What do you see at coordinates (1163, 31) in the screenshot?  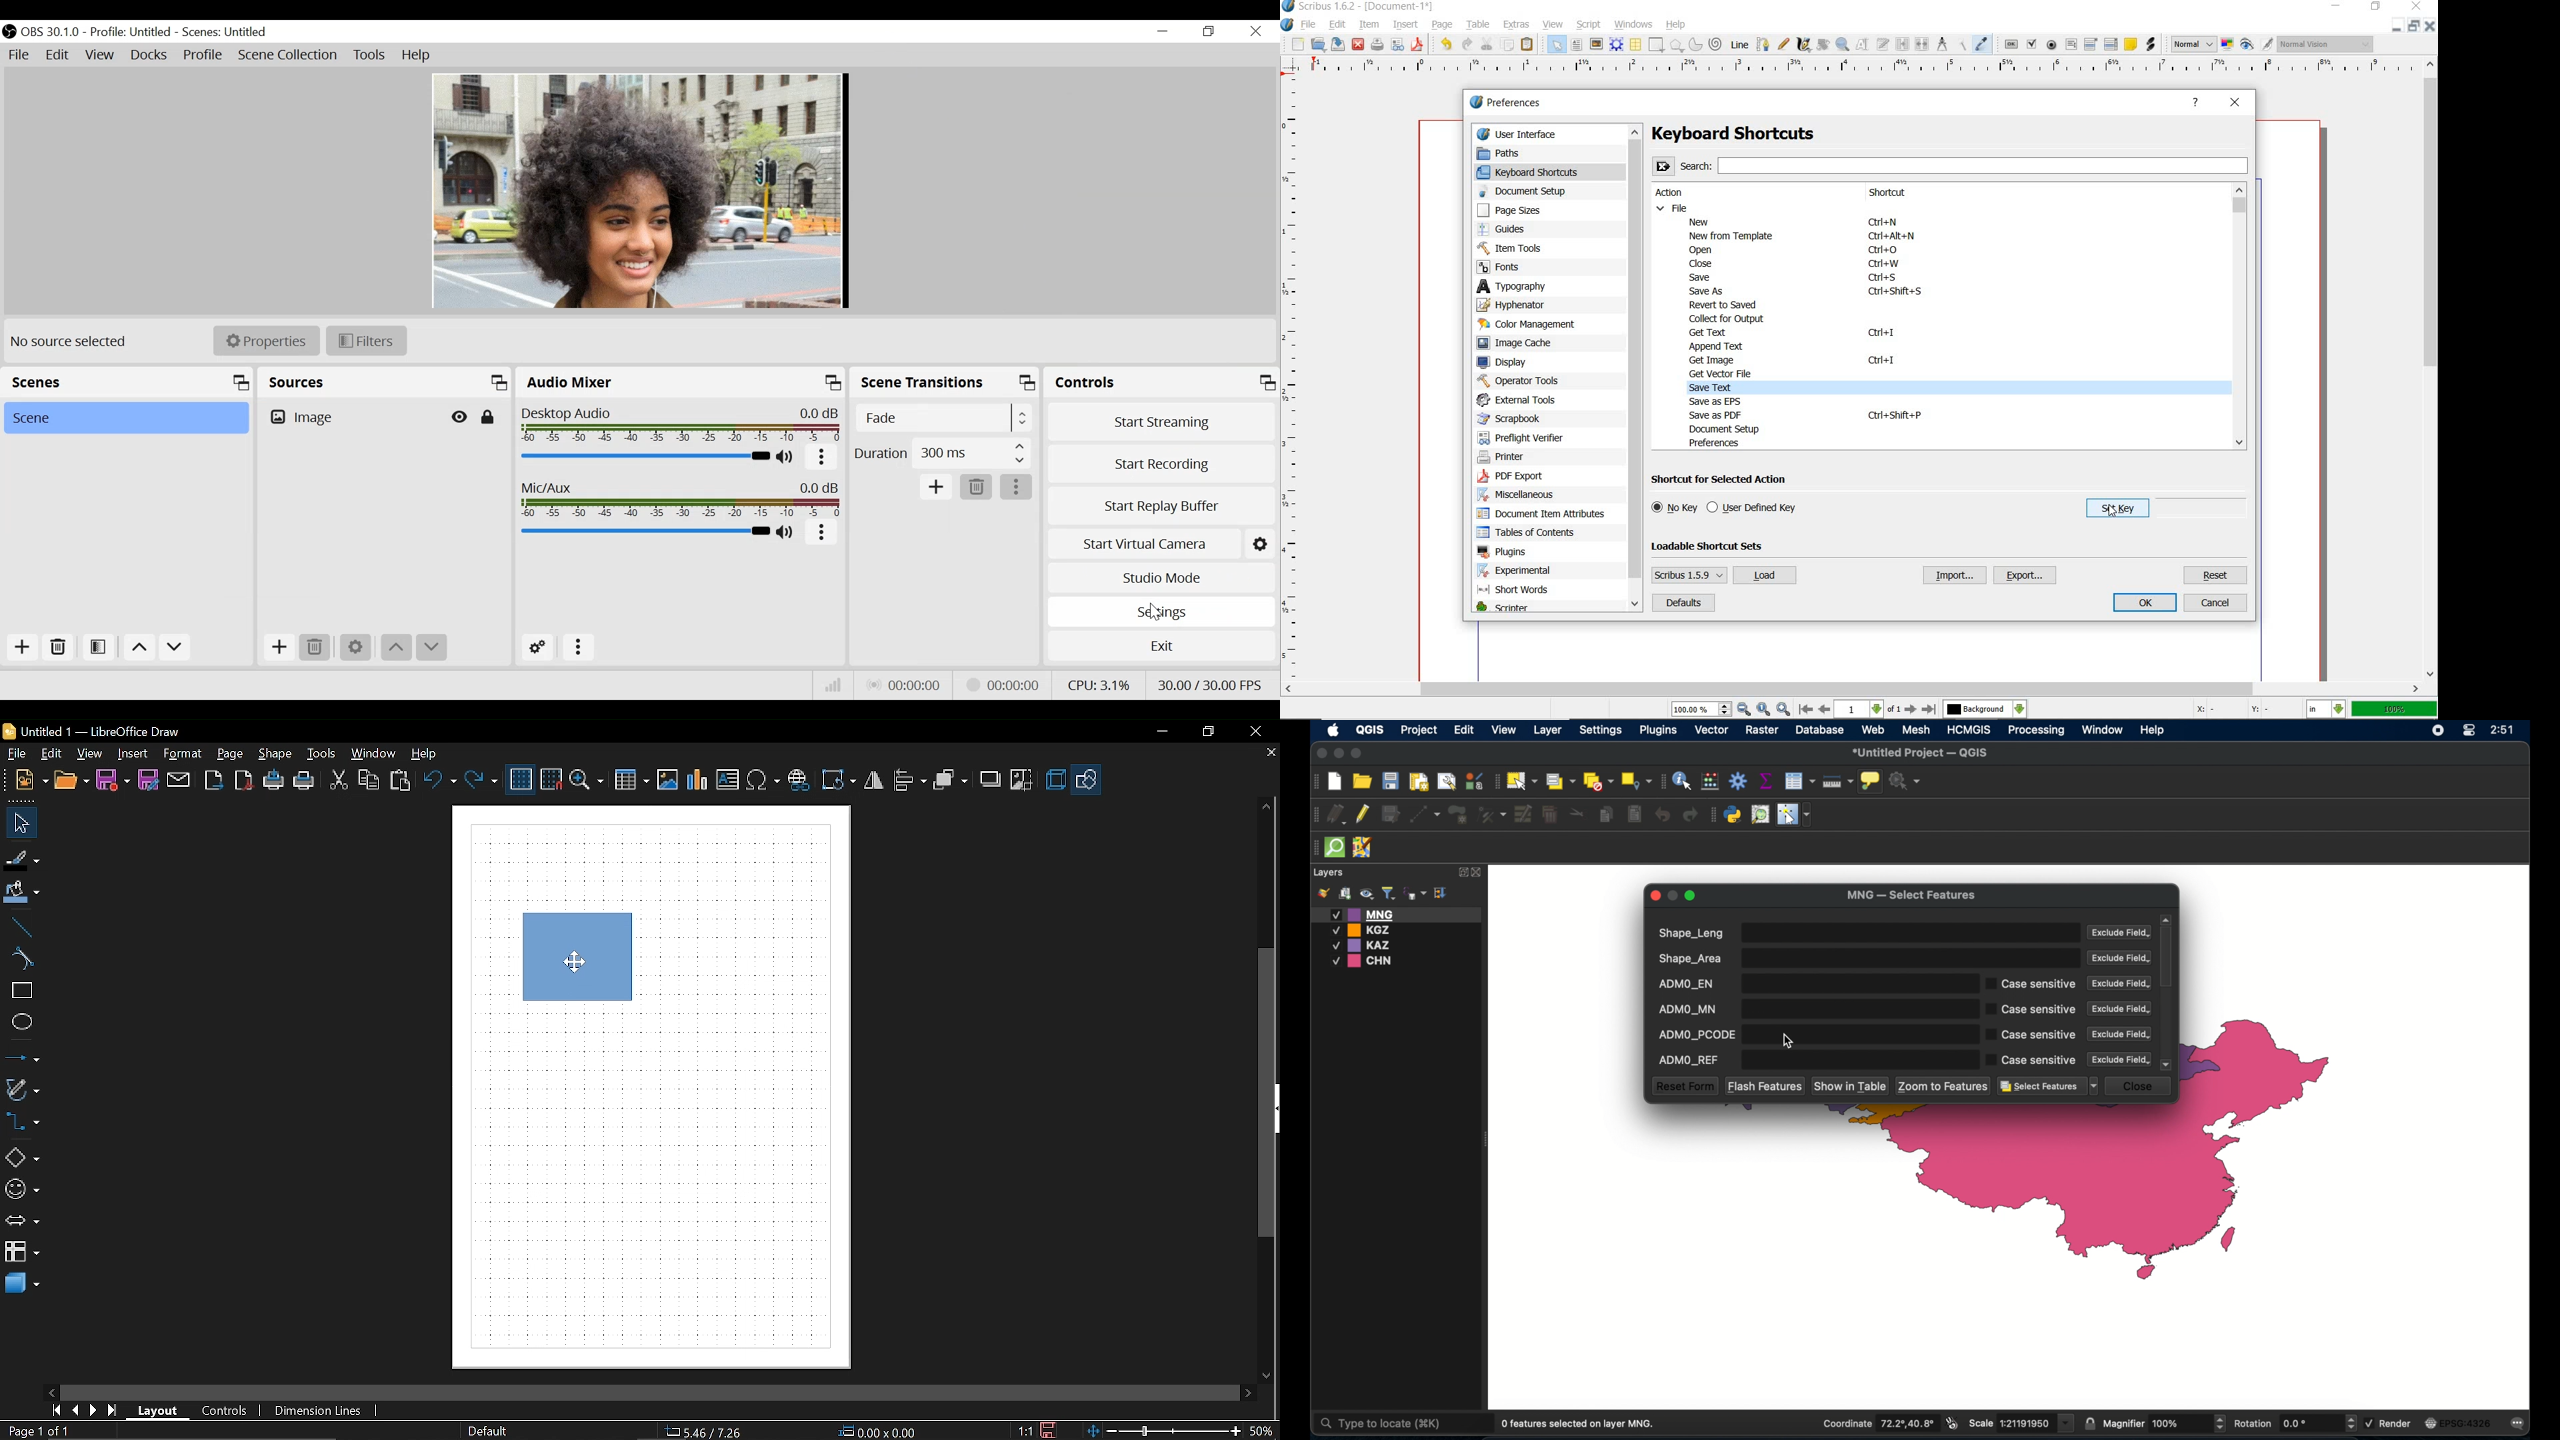 I see `Minimize` at bounding box center [1163, 31].